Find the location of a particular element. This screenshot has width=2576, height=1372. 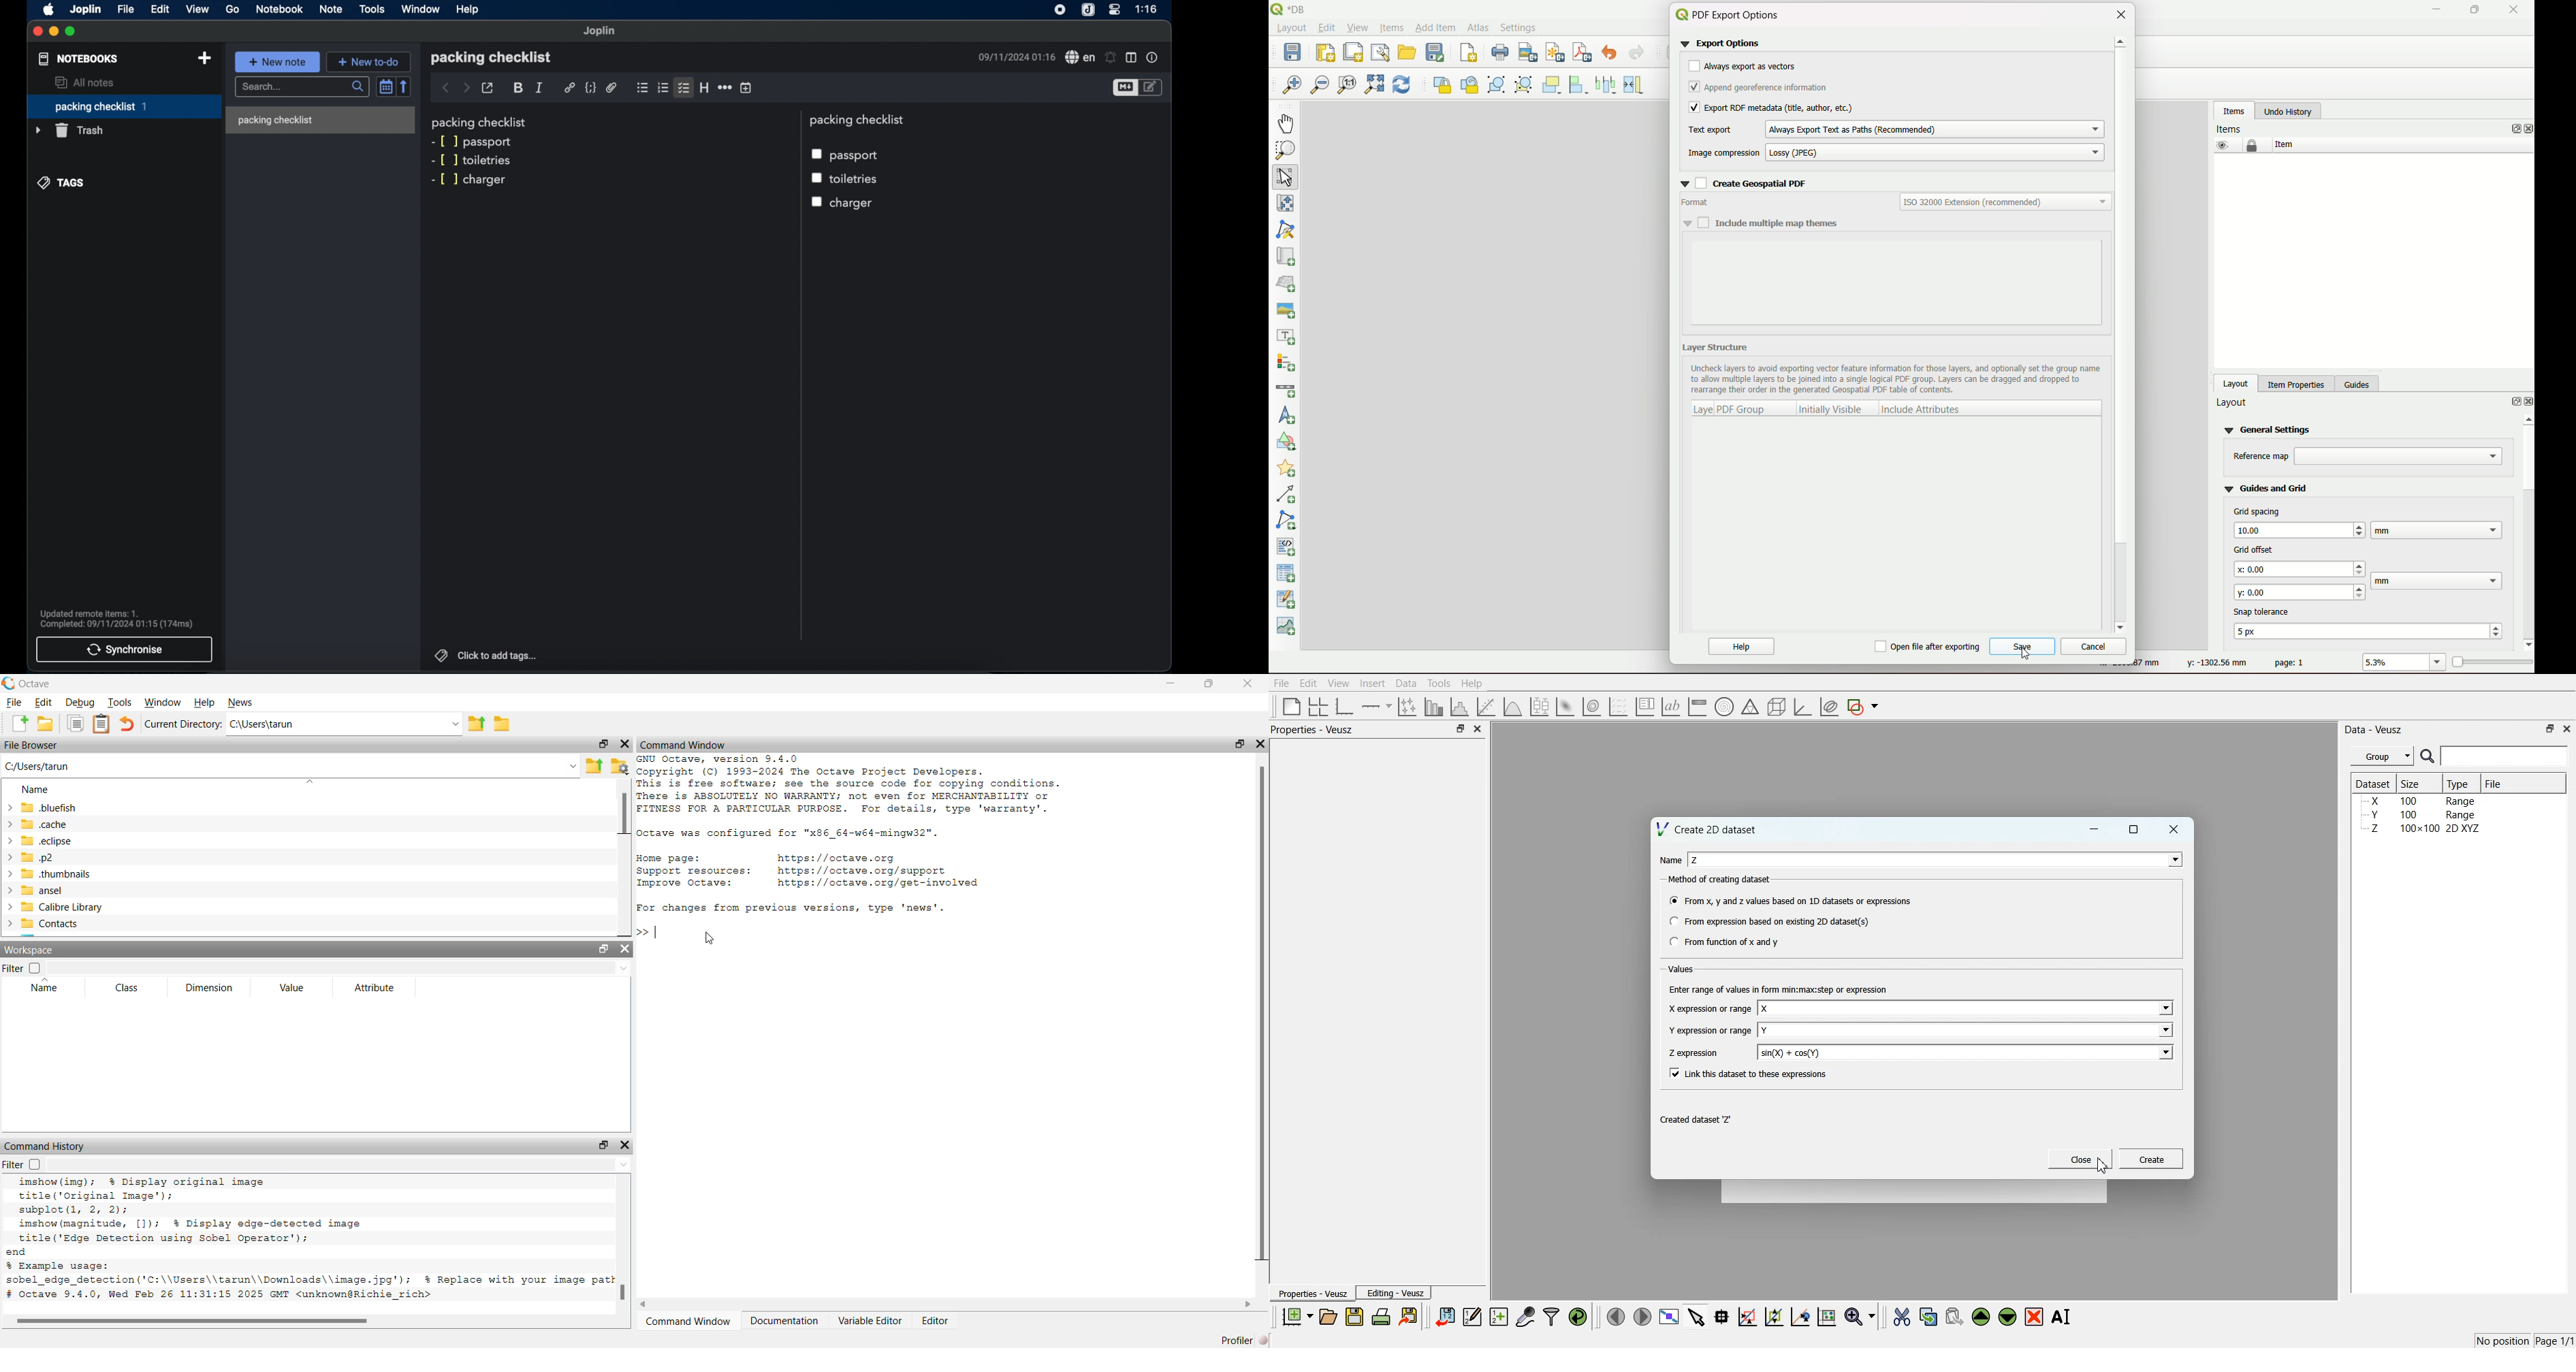

code is located at coordinates (590, 87).